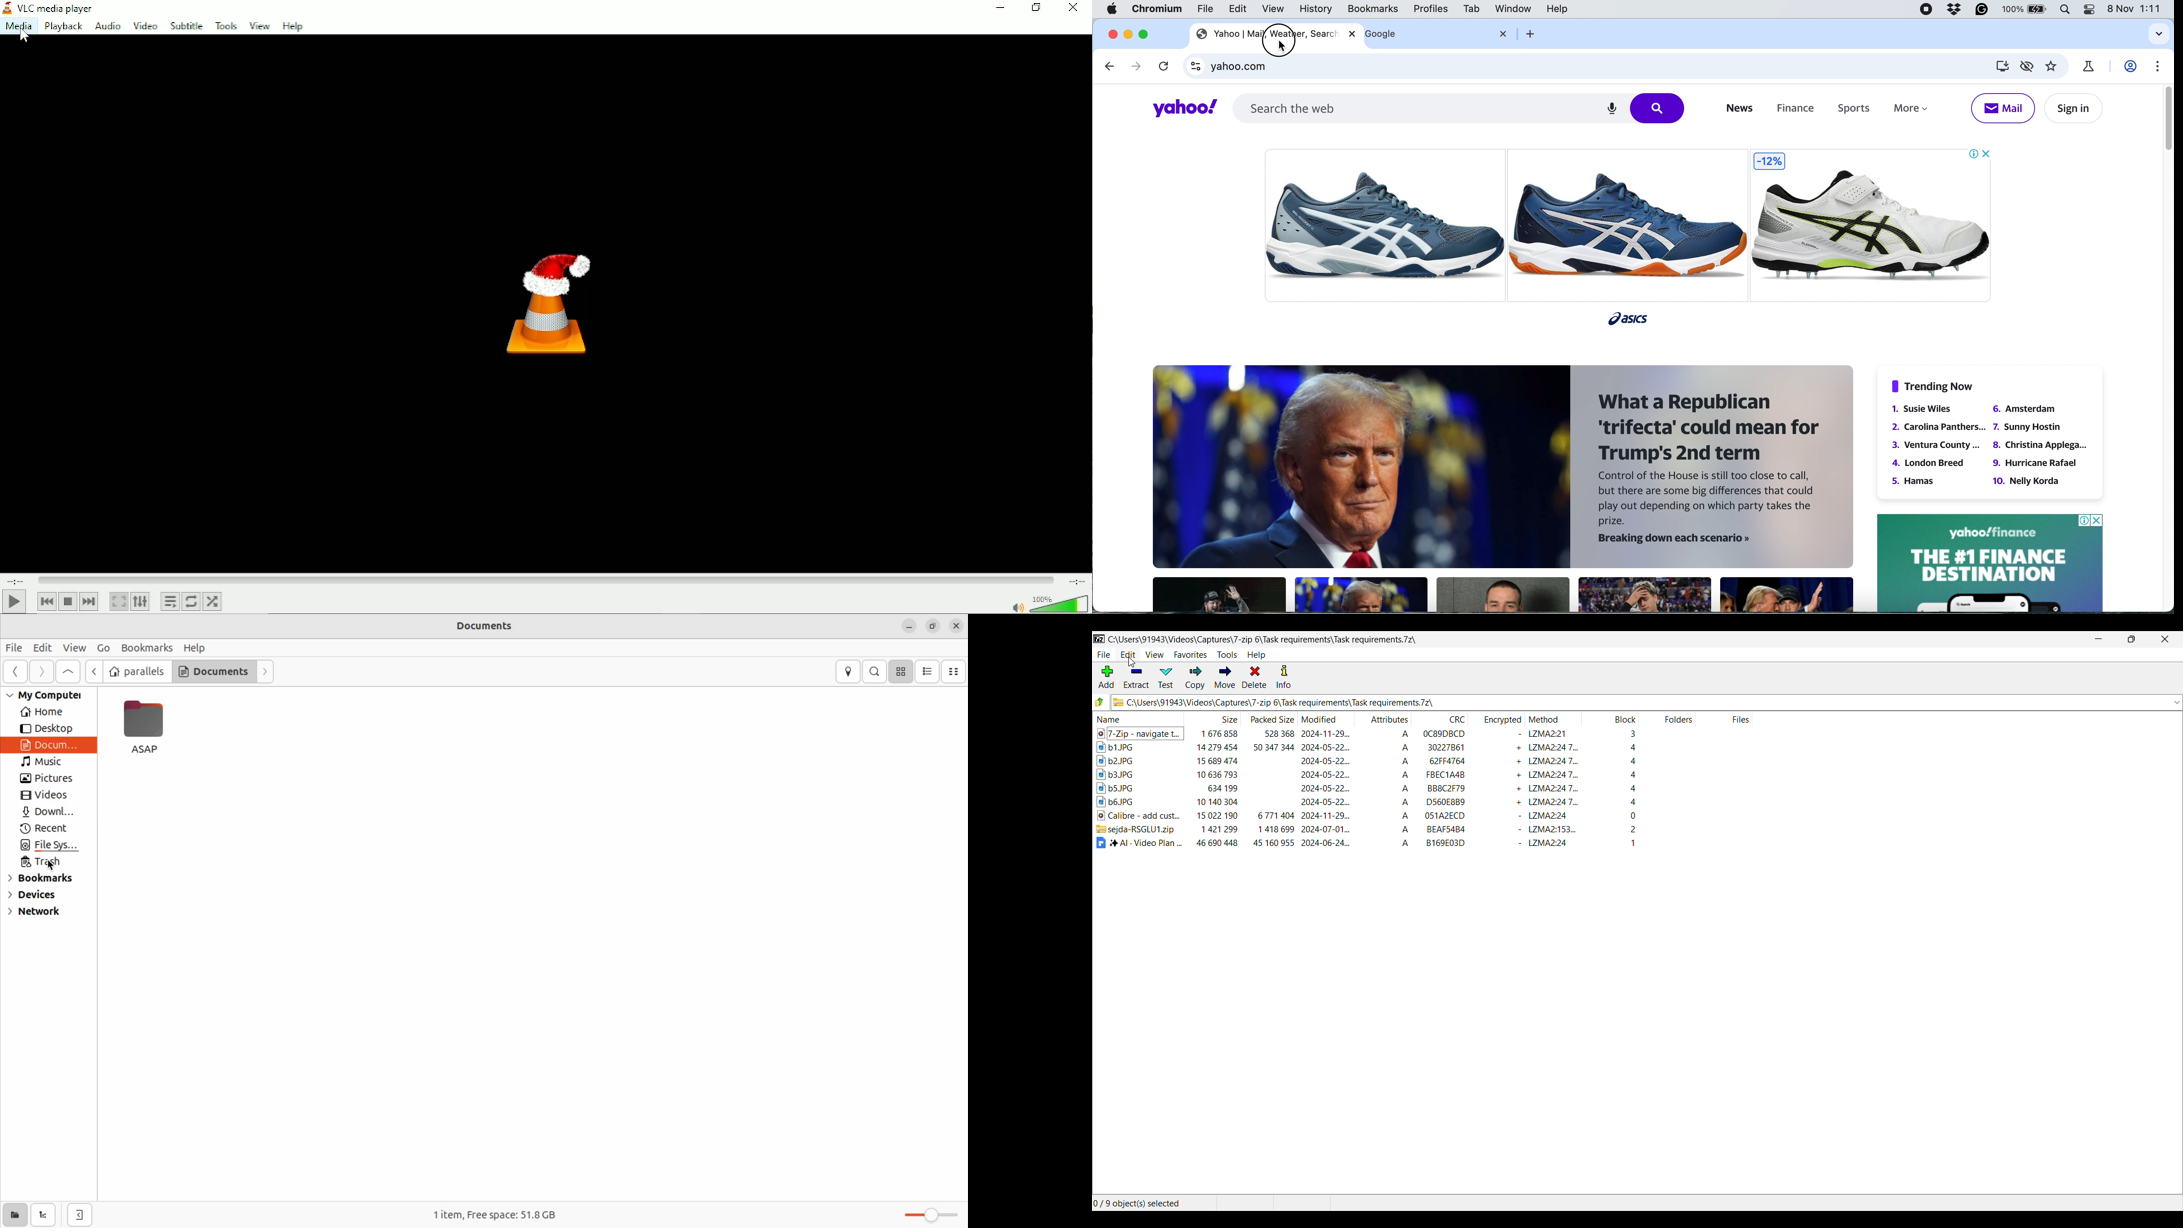 The width and height of the screenshot is (2184, 1232). Describe the element at coordinates (1668, 718) in the screenshot. I see `Folder column` at that location.